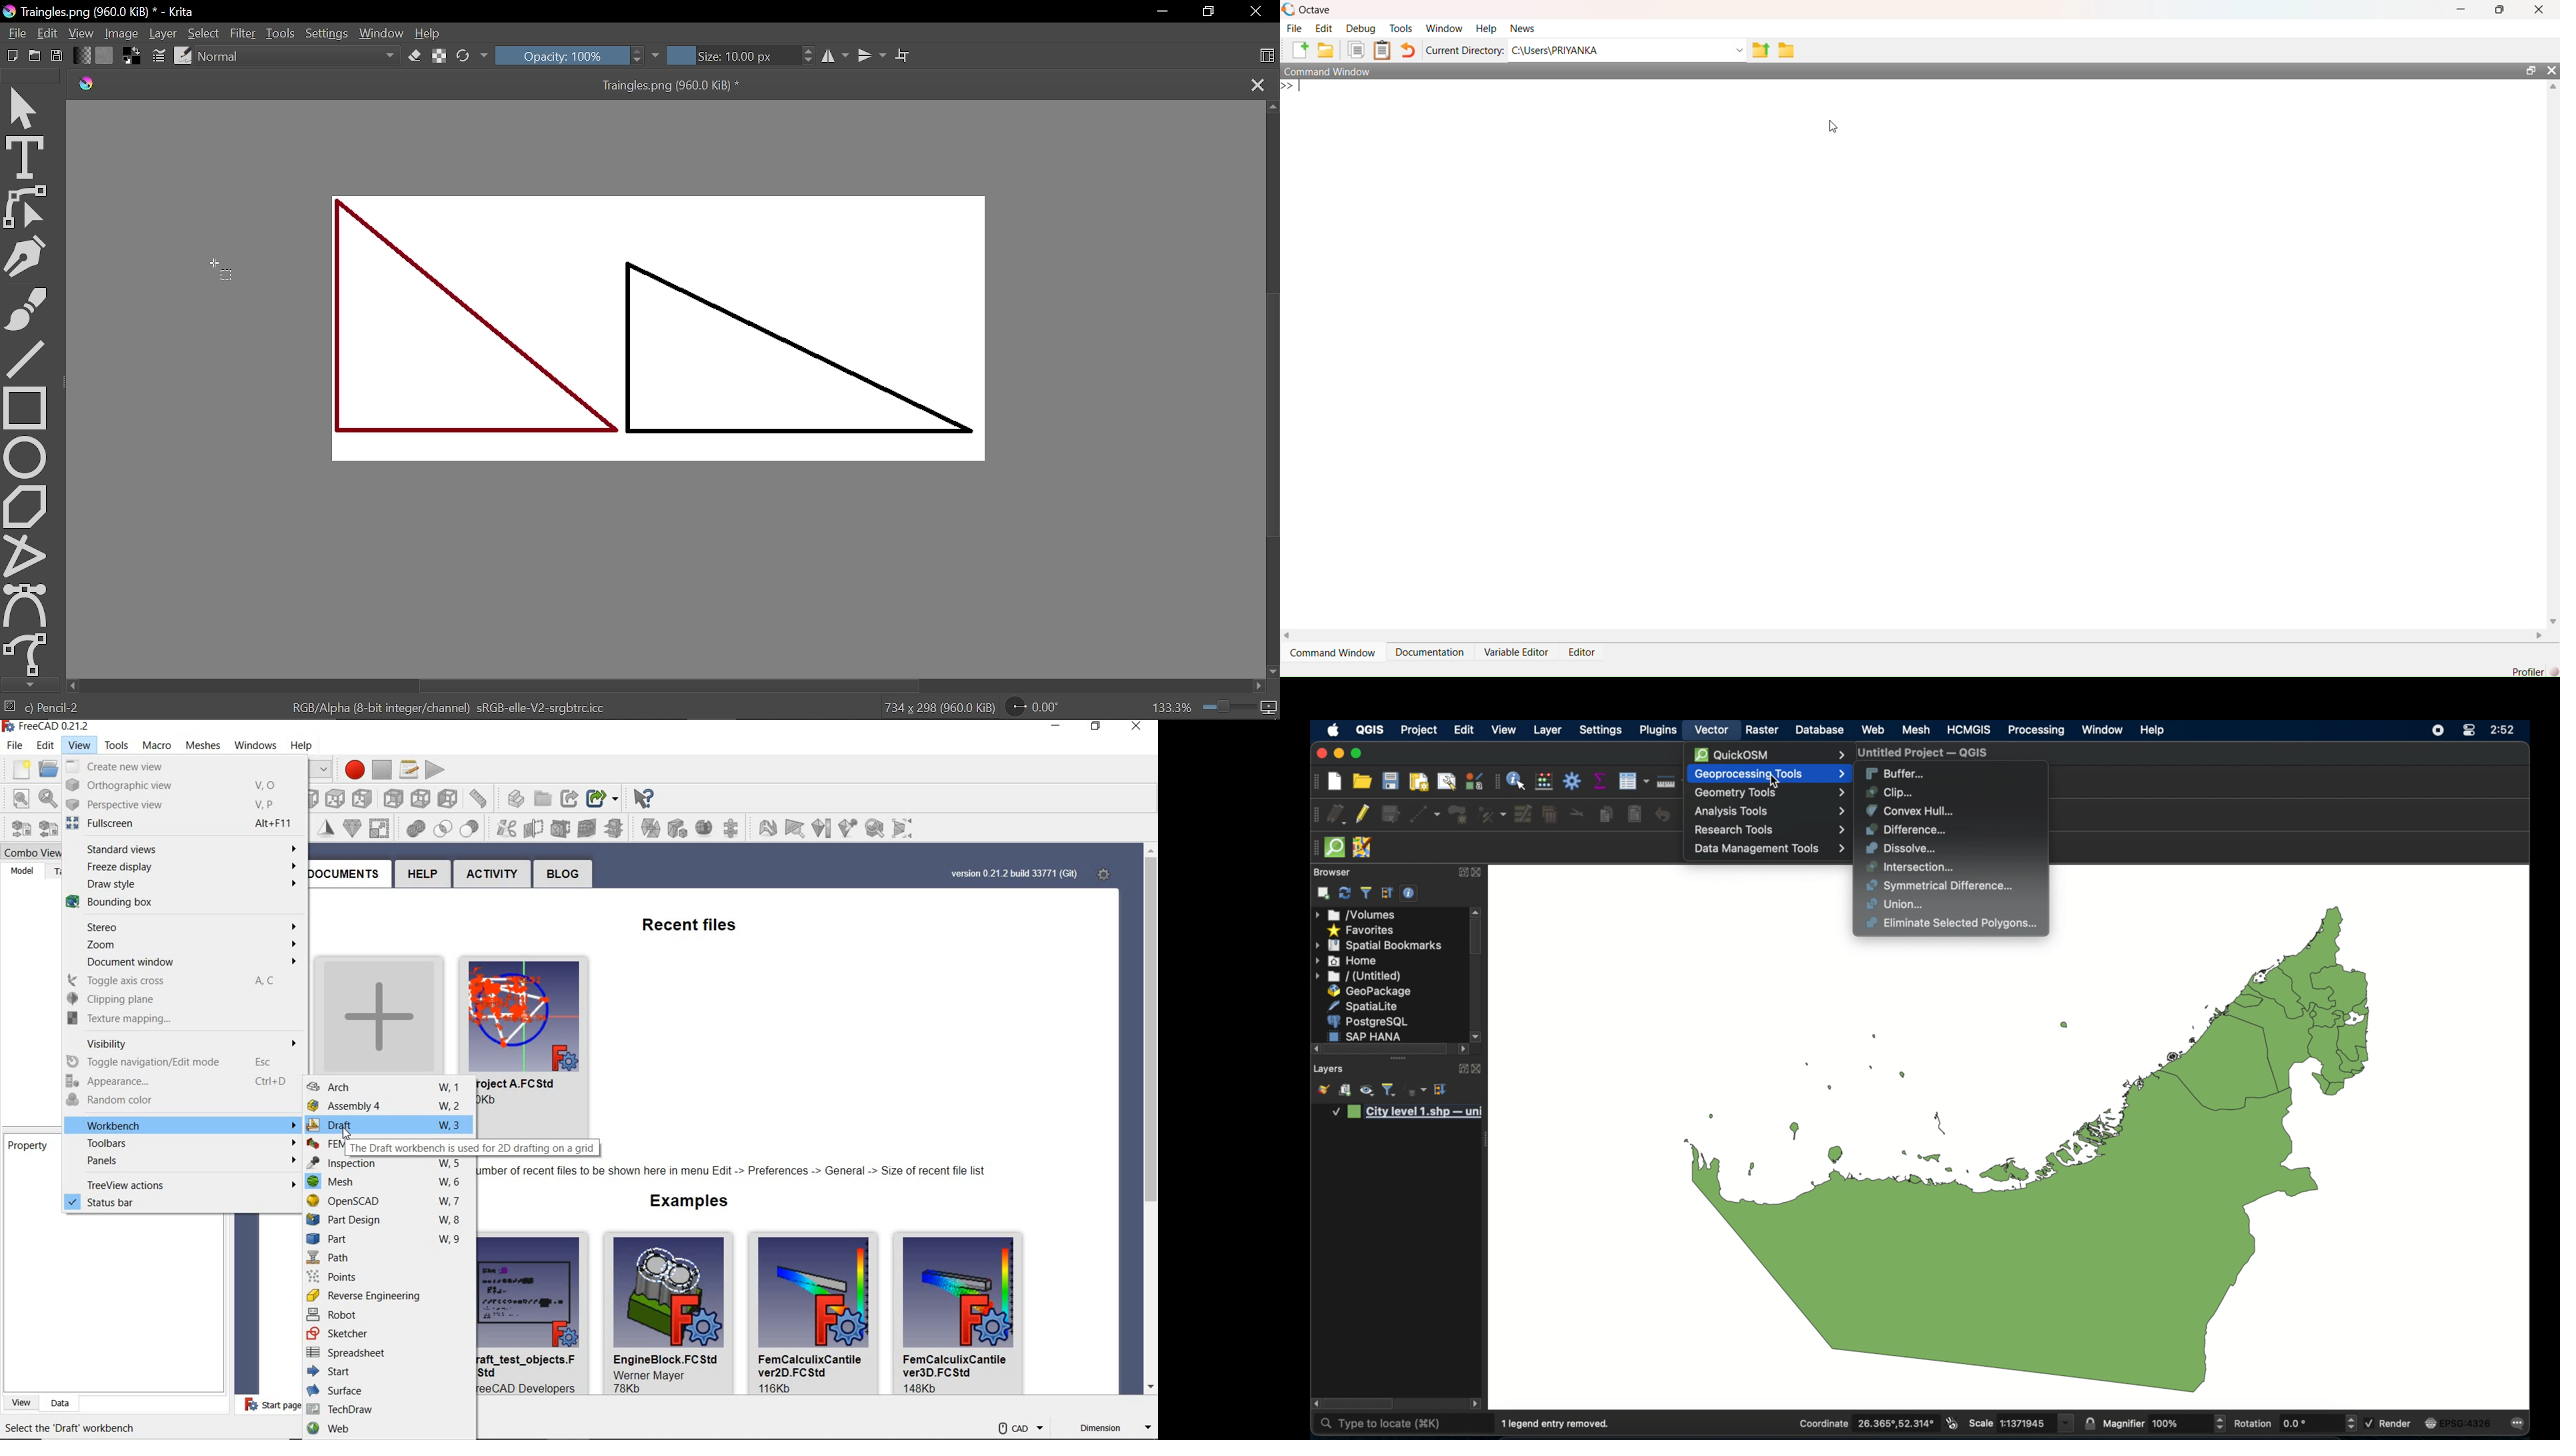  What do you see at coordinates (1365, 1006) in the screenshot?
I see `spatial lite` at bounding box center [1365, 1006].